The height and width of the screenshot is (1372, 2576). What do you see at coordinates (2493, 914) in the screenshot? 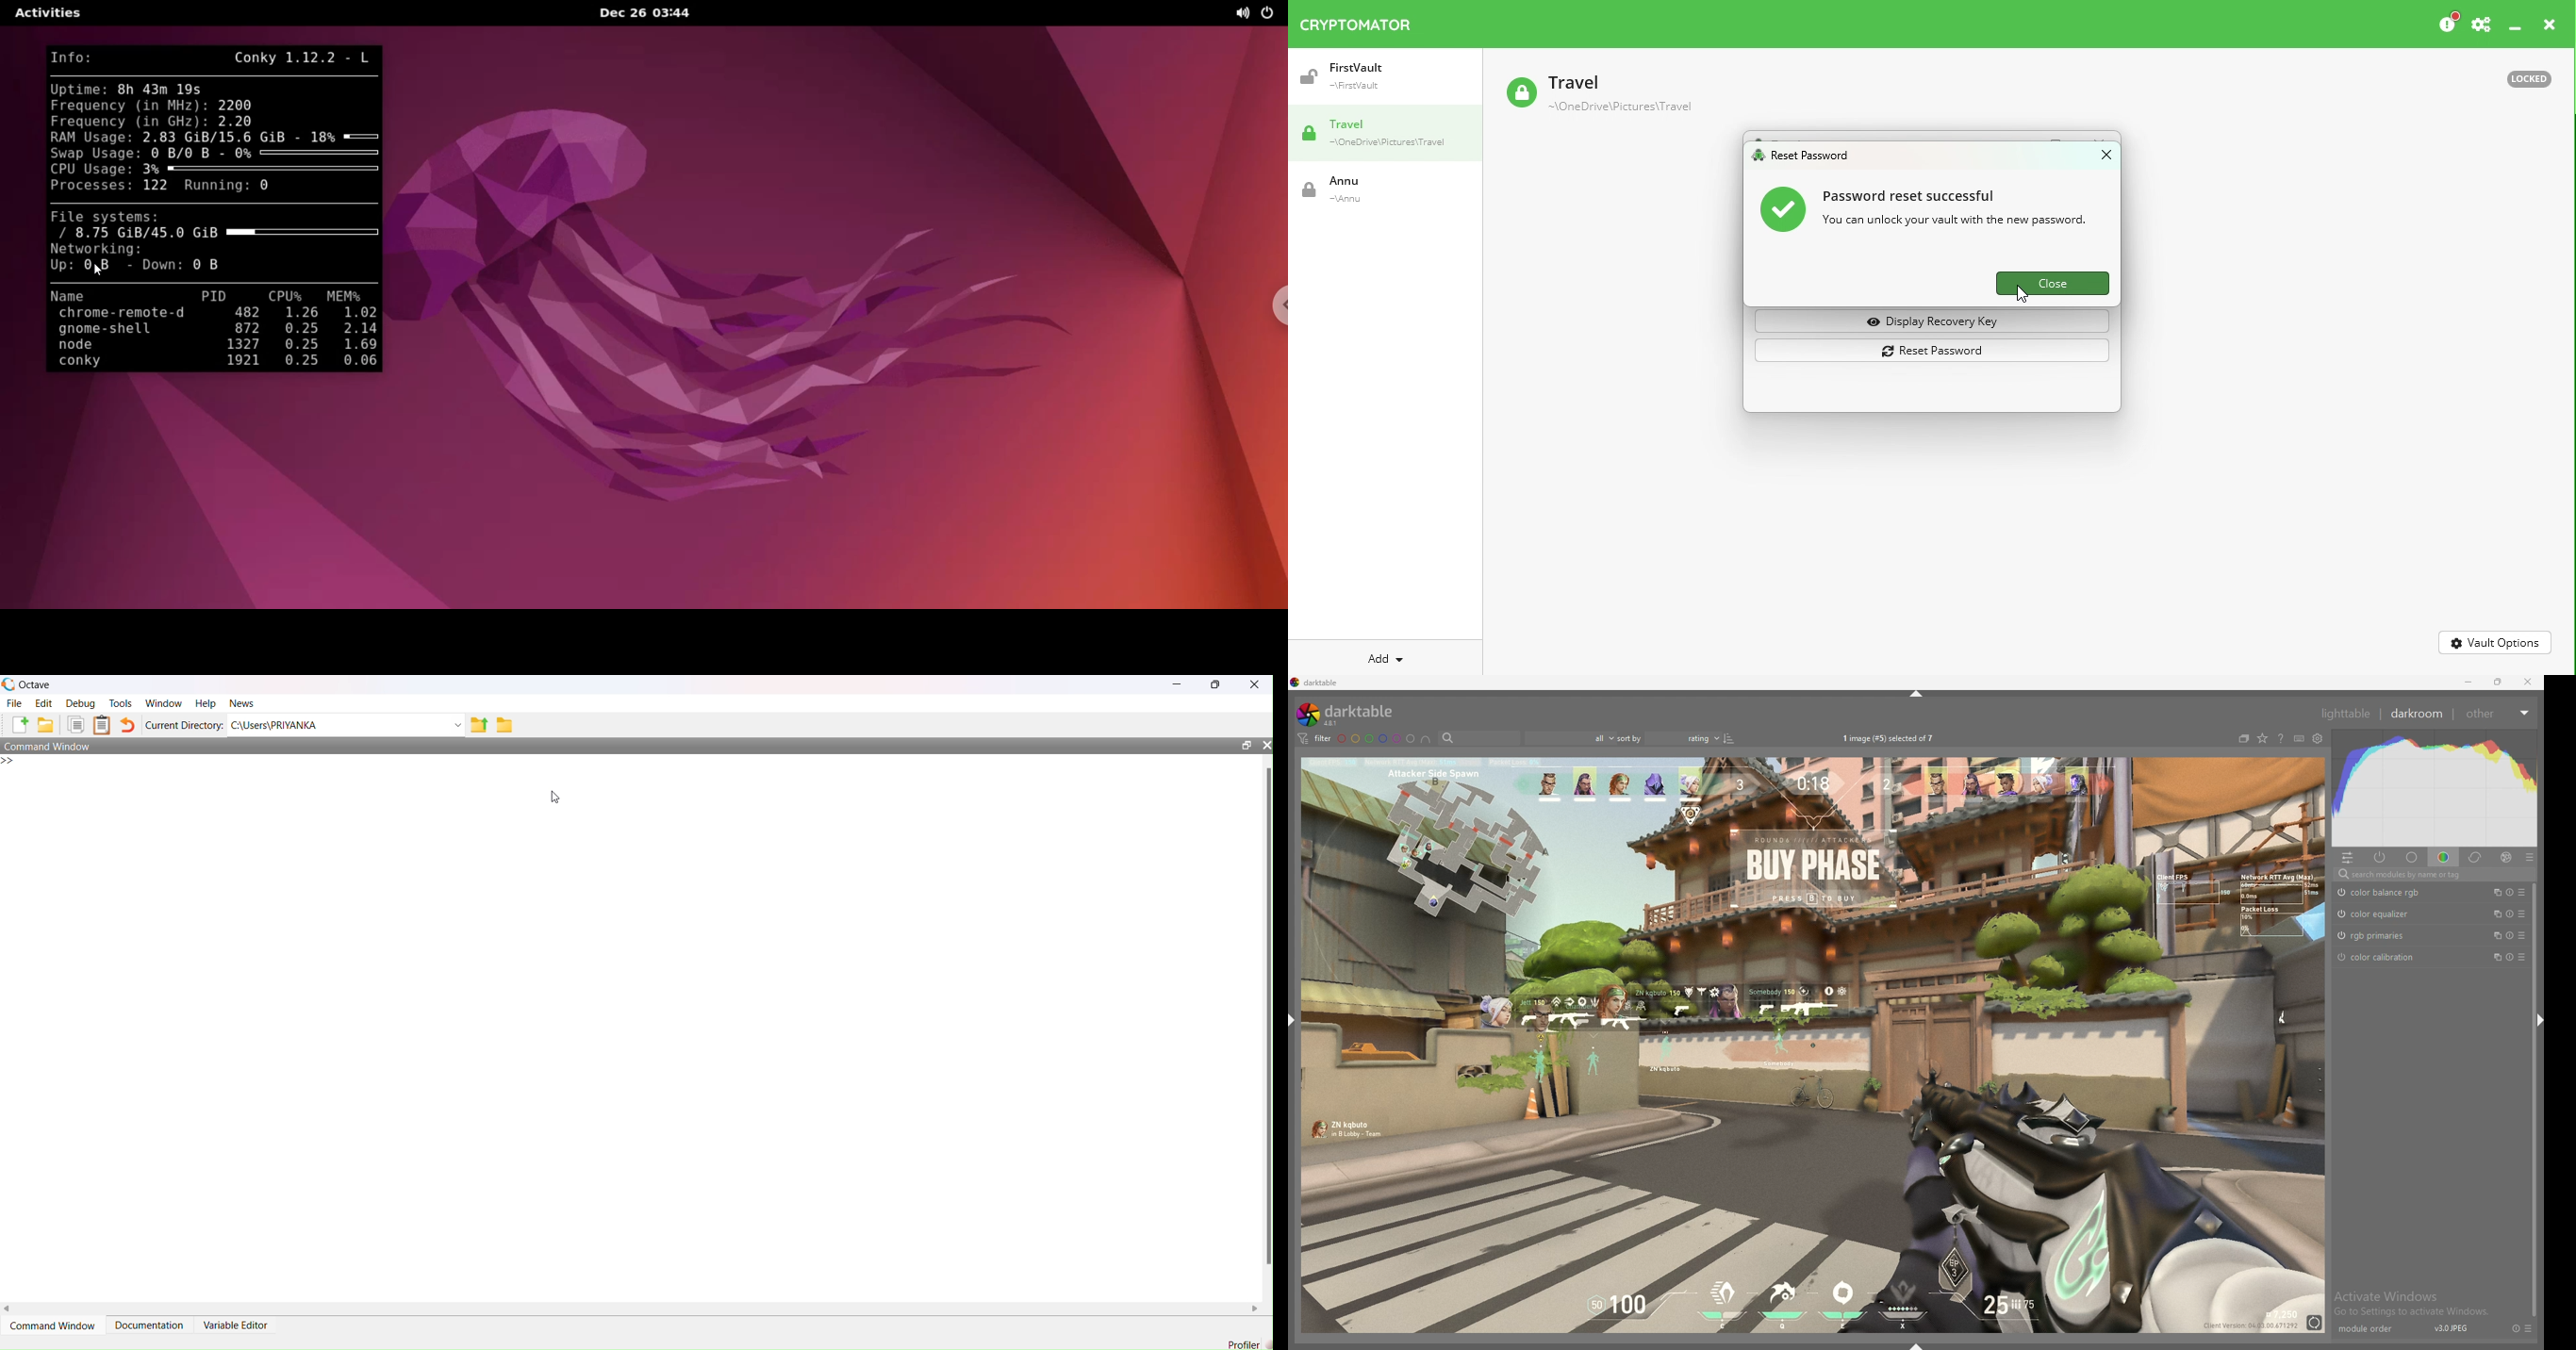
I see `multiple instance actions` at bounding box center [2493, 914].